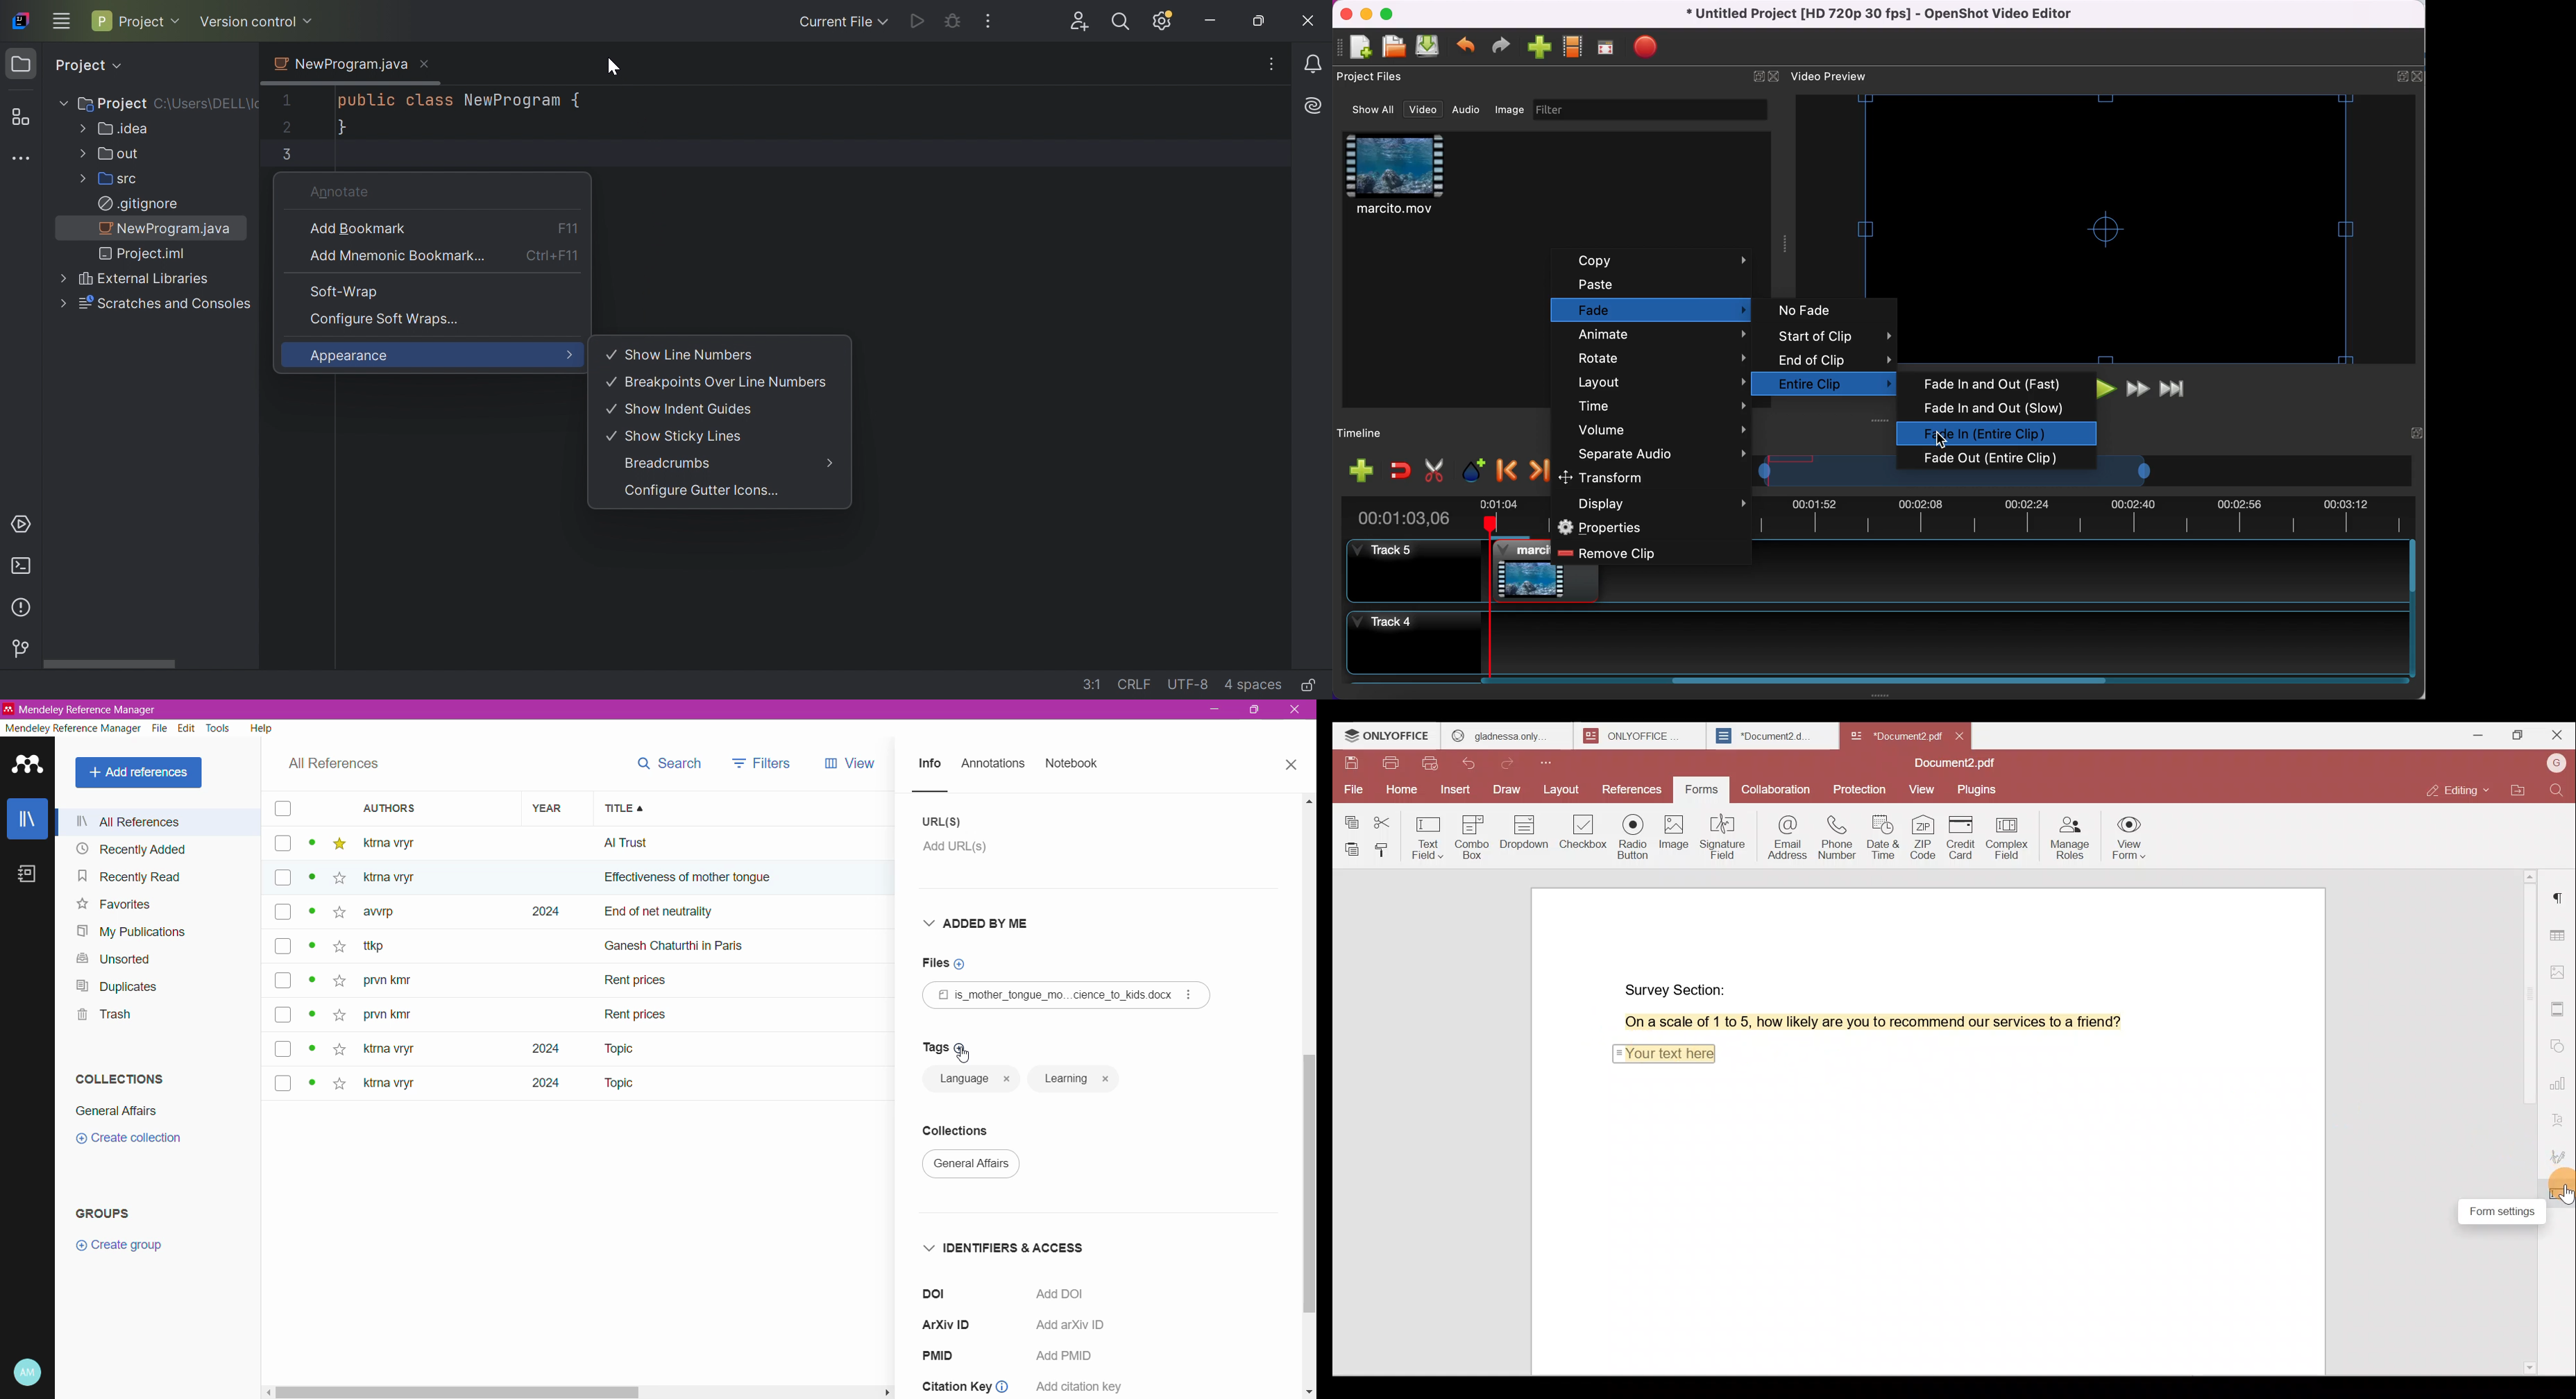  What do you see at coordinates (1703, 790) in the screenshot?
I see `Forms` at bounding box center [1703, 790].